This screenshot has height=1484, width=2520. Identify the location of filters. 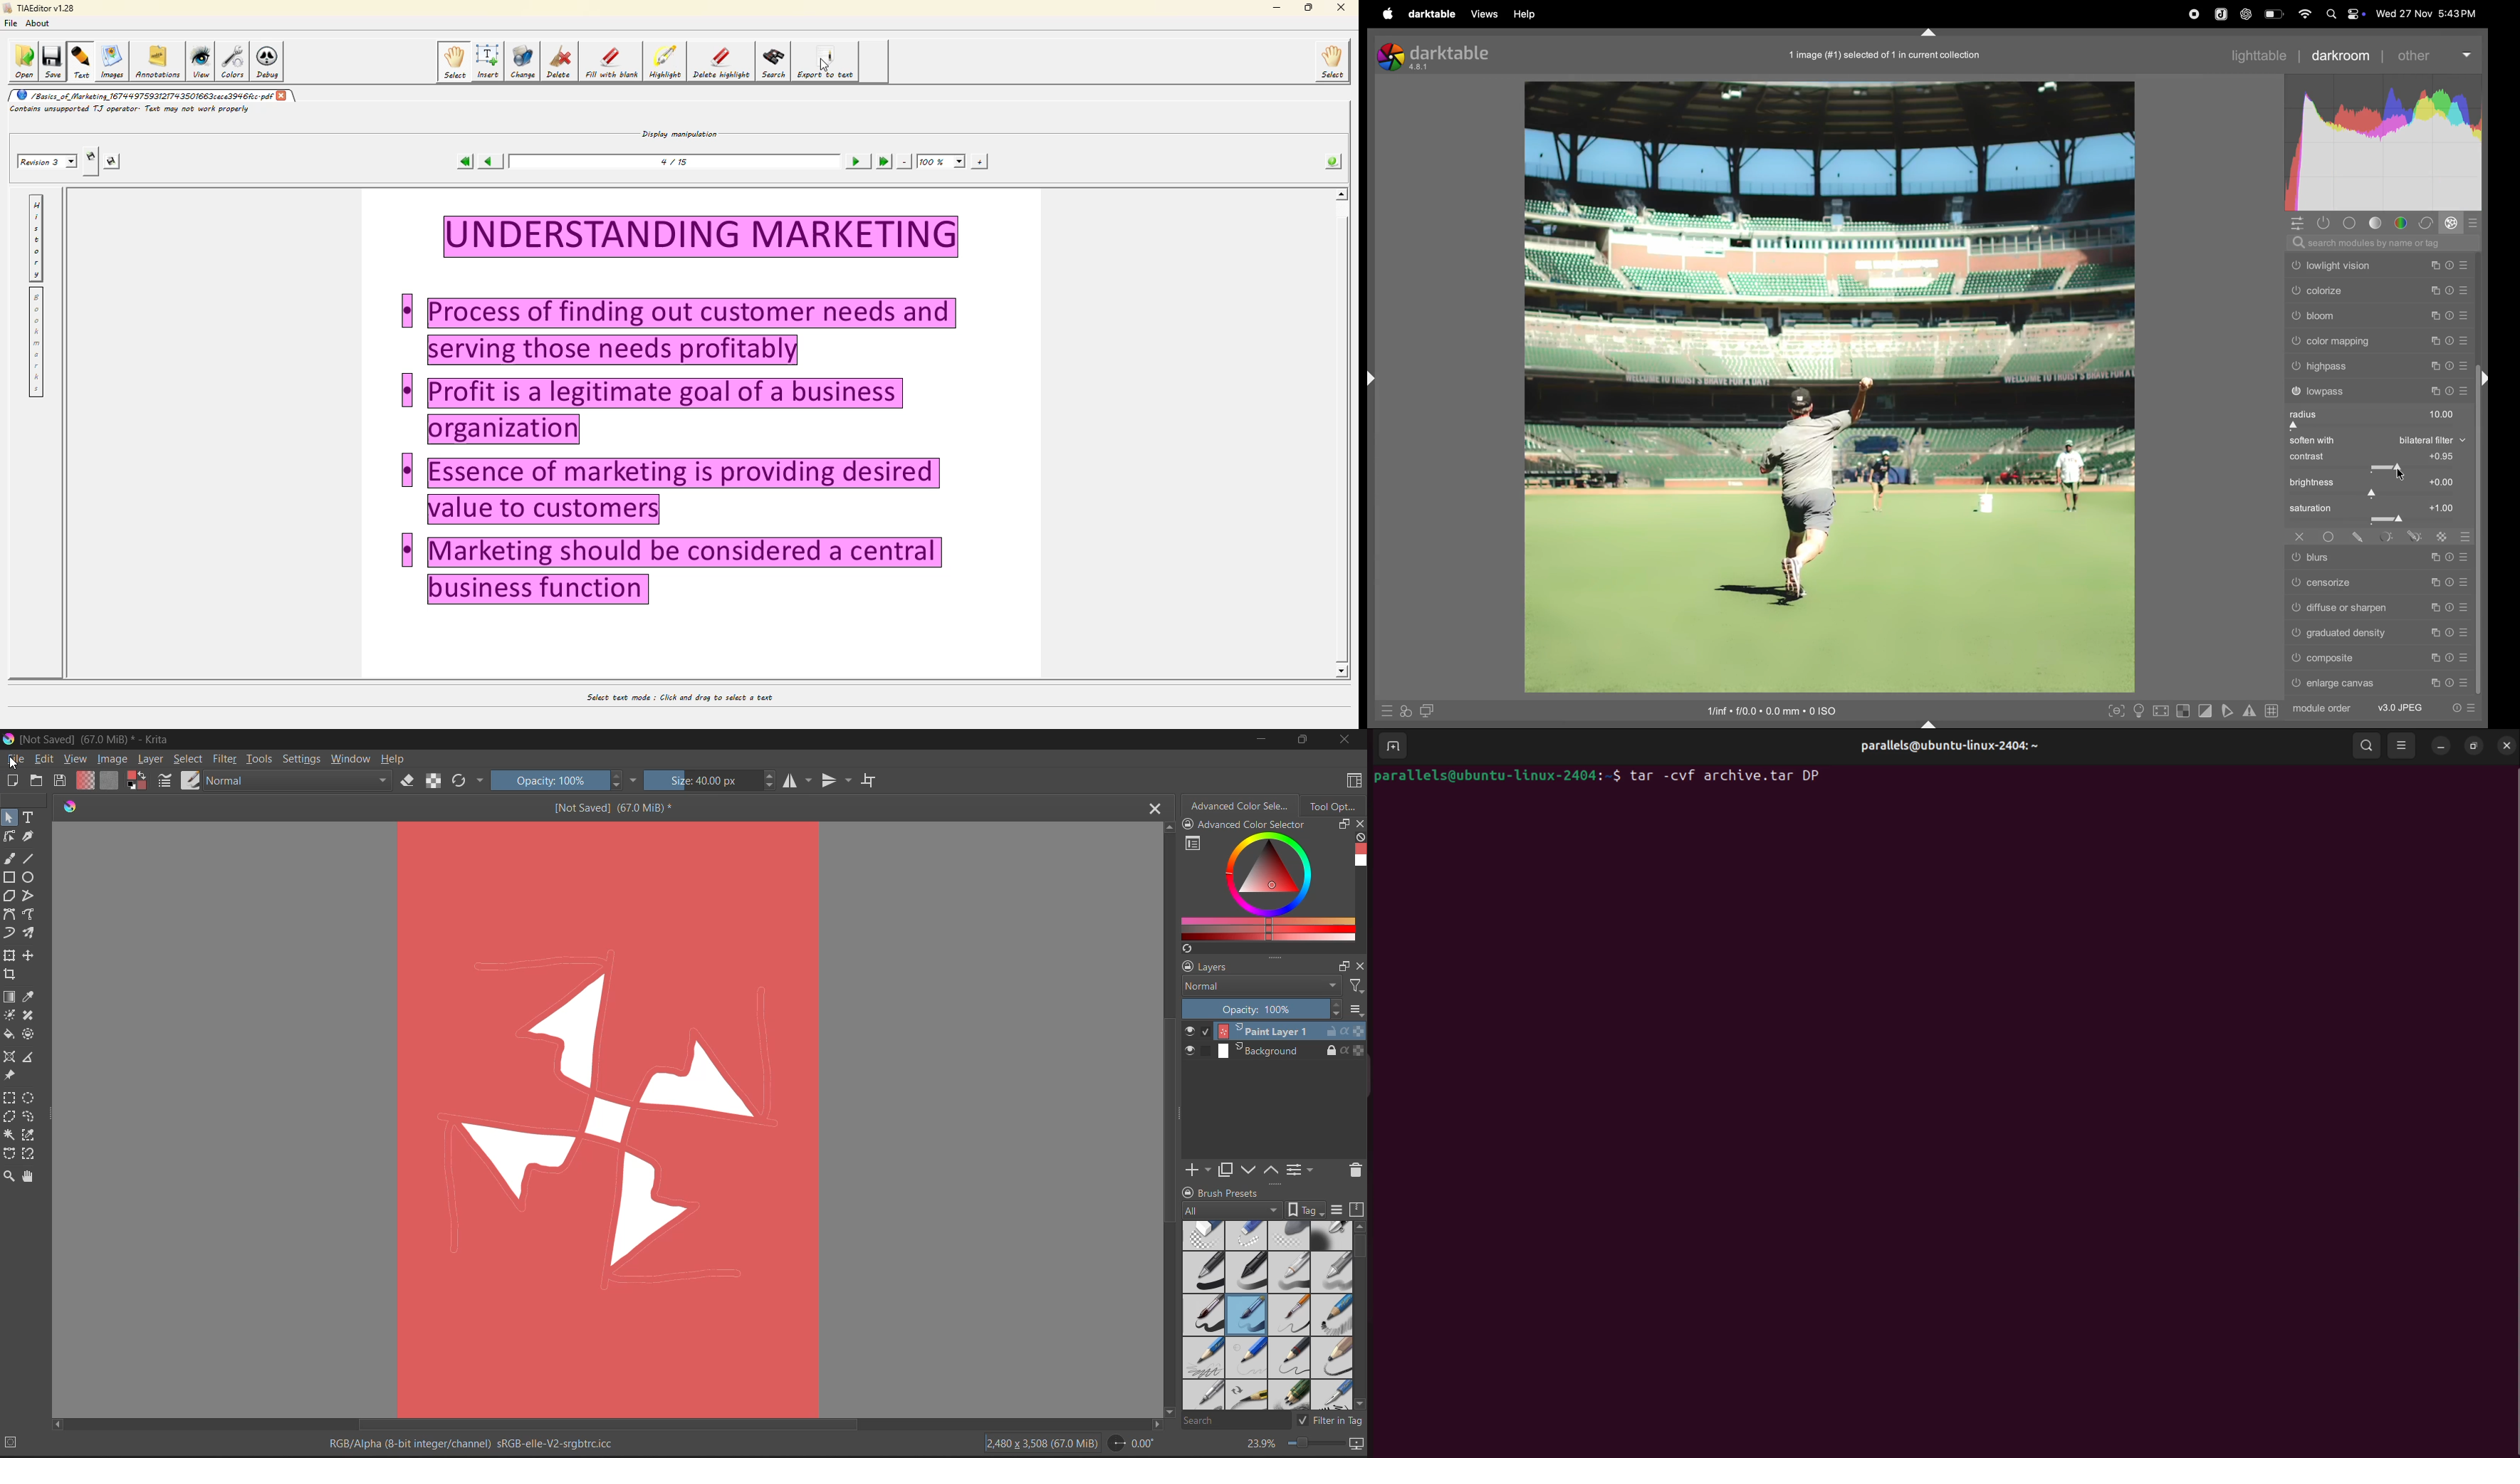
(1356, 988).